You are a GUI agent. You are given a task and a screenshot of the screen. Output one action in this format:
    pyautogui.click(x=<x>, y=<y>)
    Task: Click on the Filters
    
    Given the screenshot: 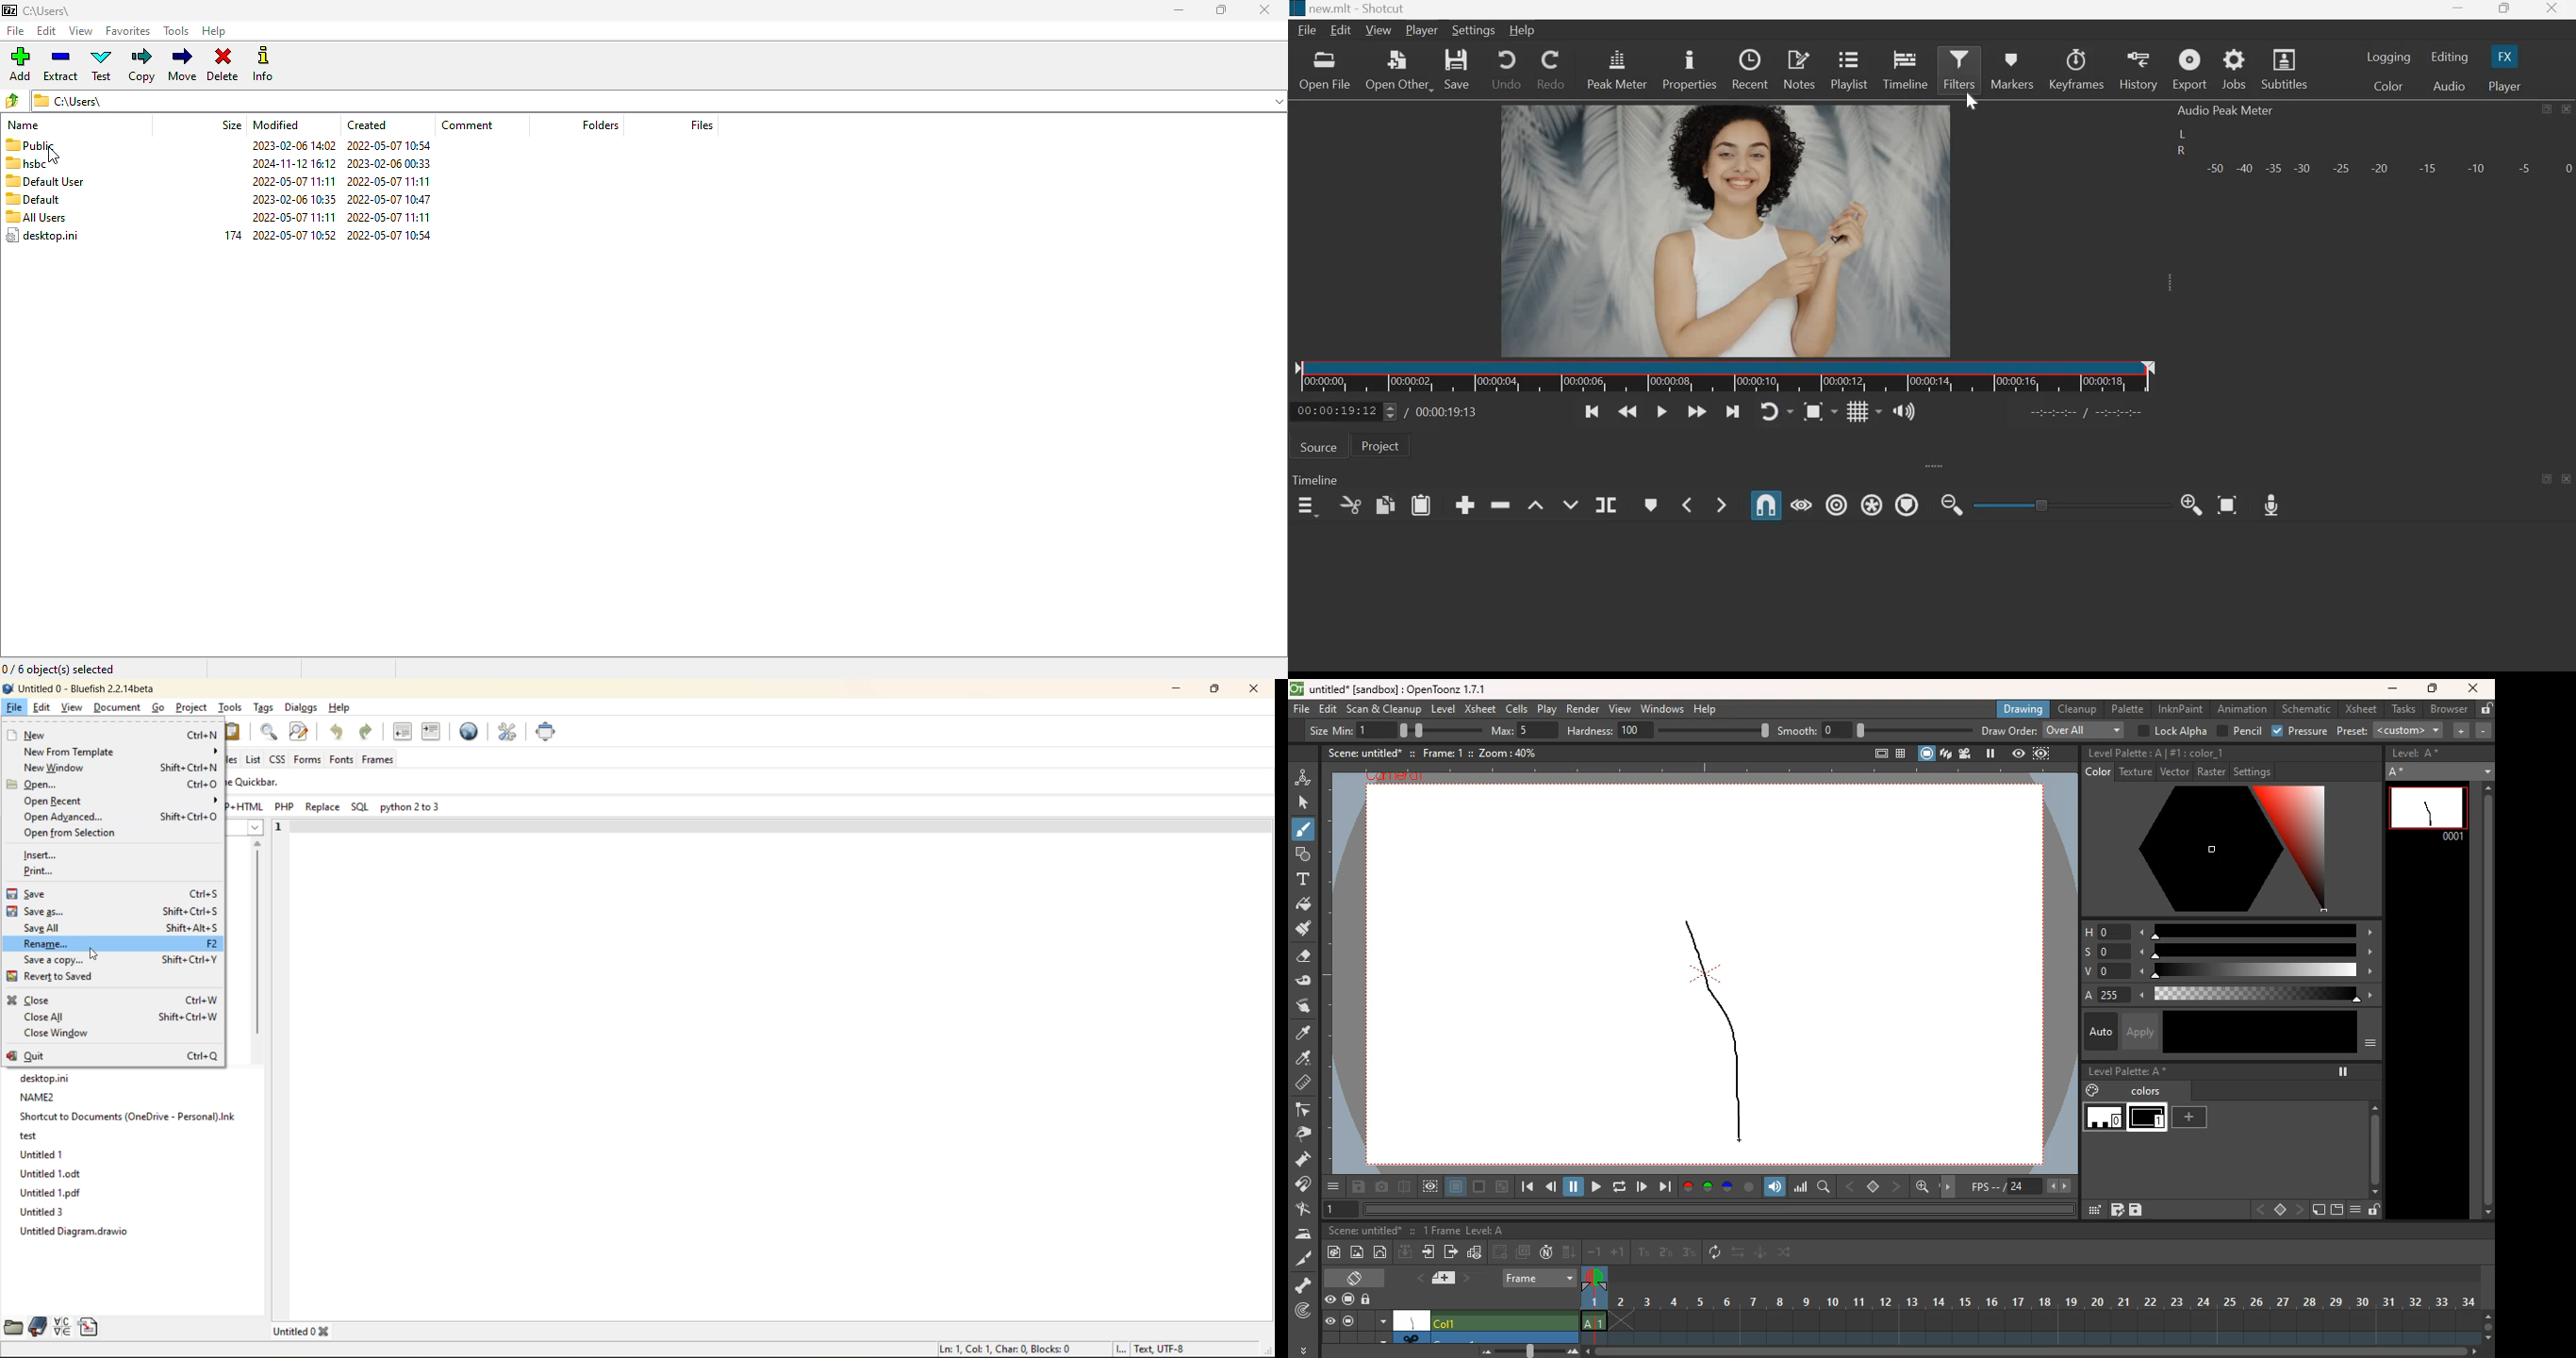 What is the action you would take?
    pyautogui.click(x=1959, y=67)
    